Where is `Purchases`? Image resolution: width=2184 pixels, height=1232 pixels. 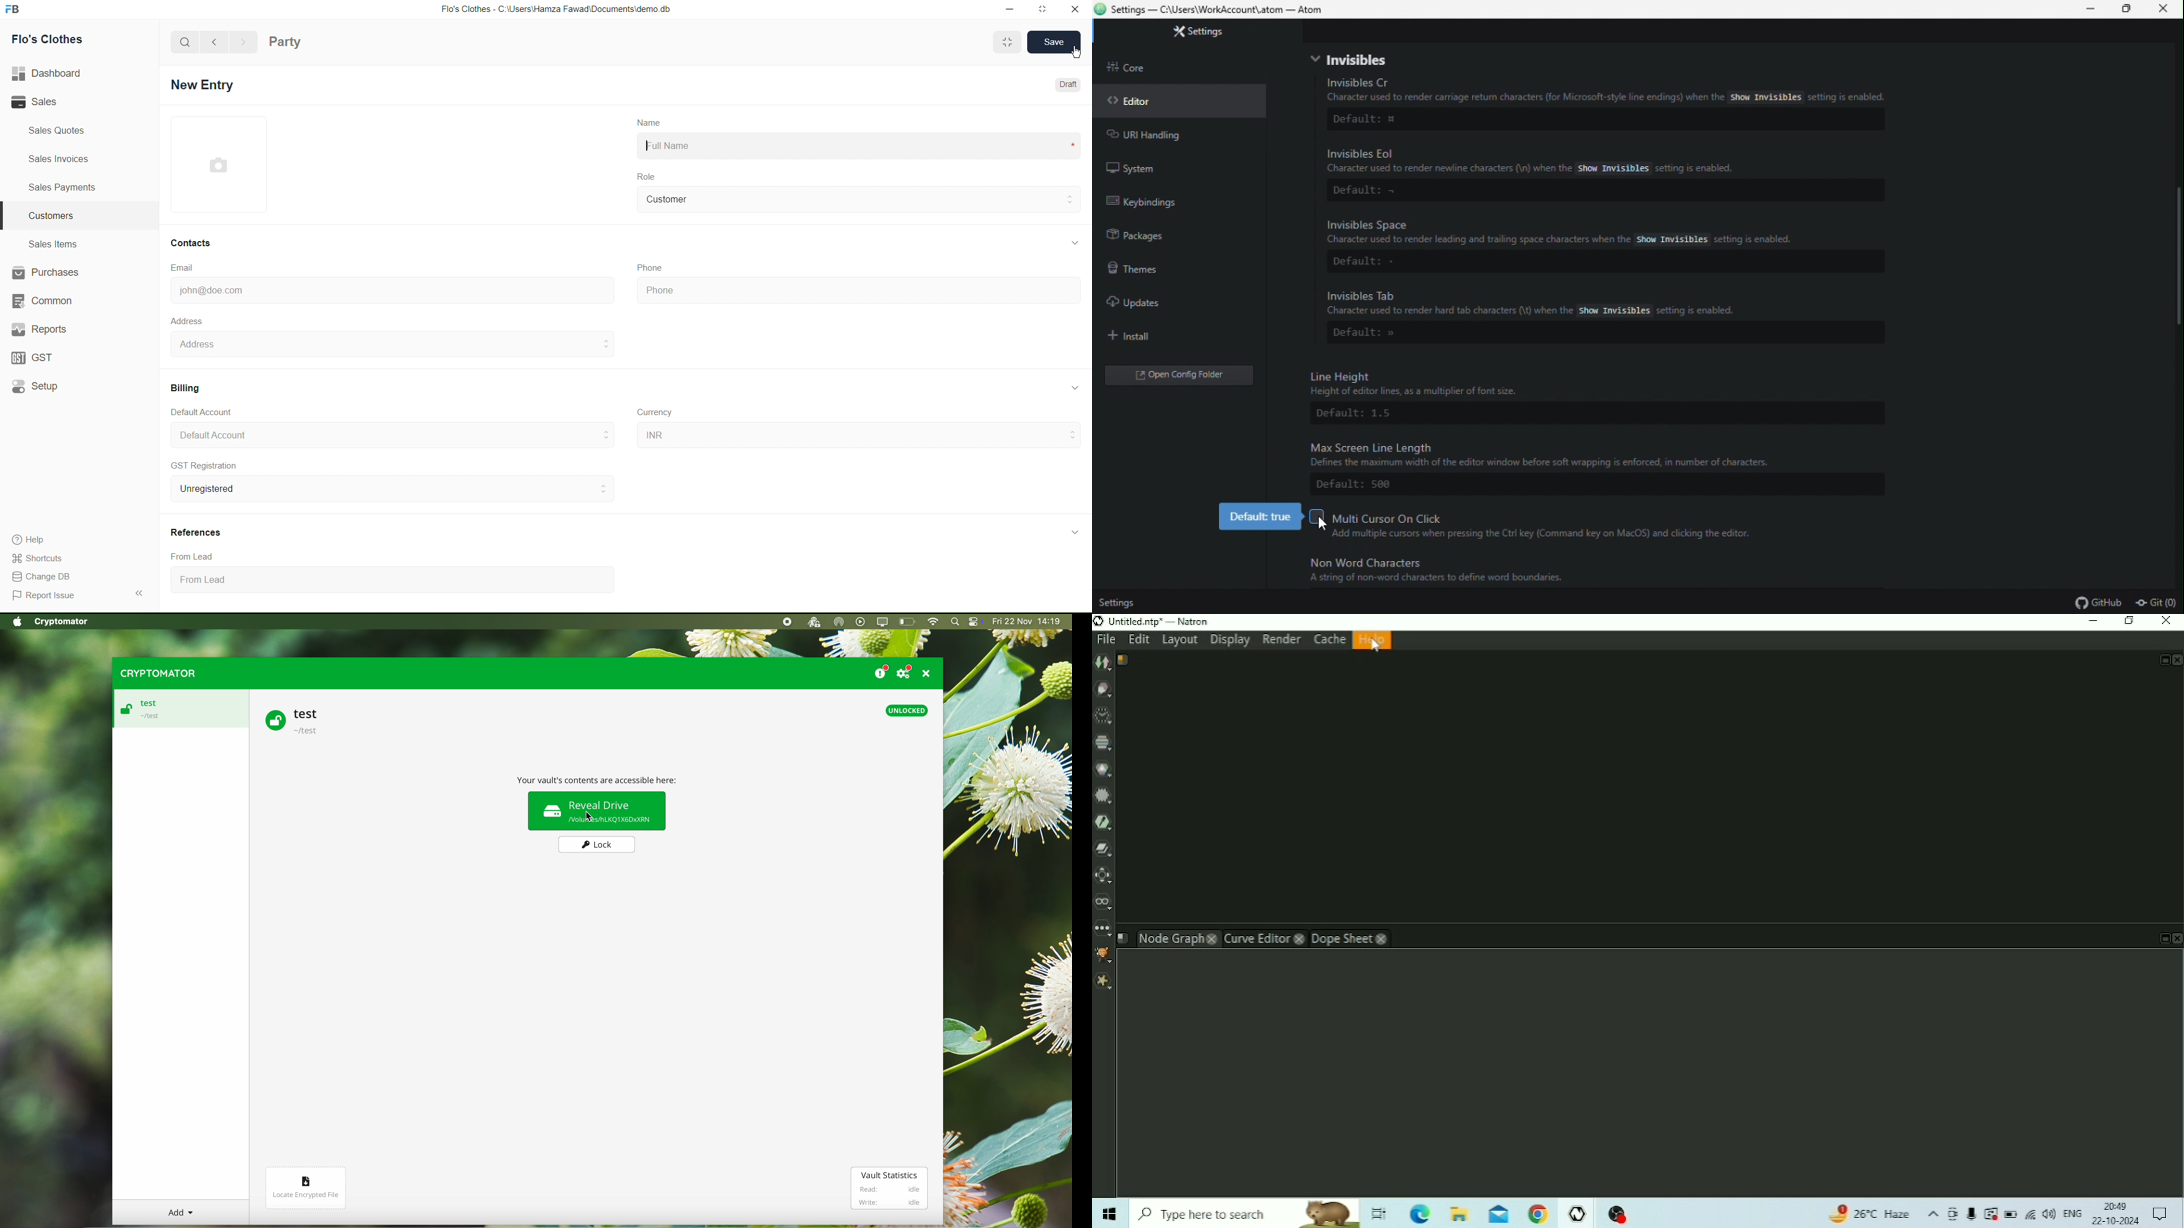
Purchases is located at coordinates (47, 272).